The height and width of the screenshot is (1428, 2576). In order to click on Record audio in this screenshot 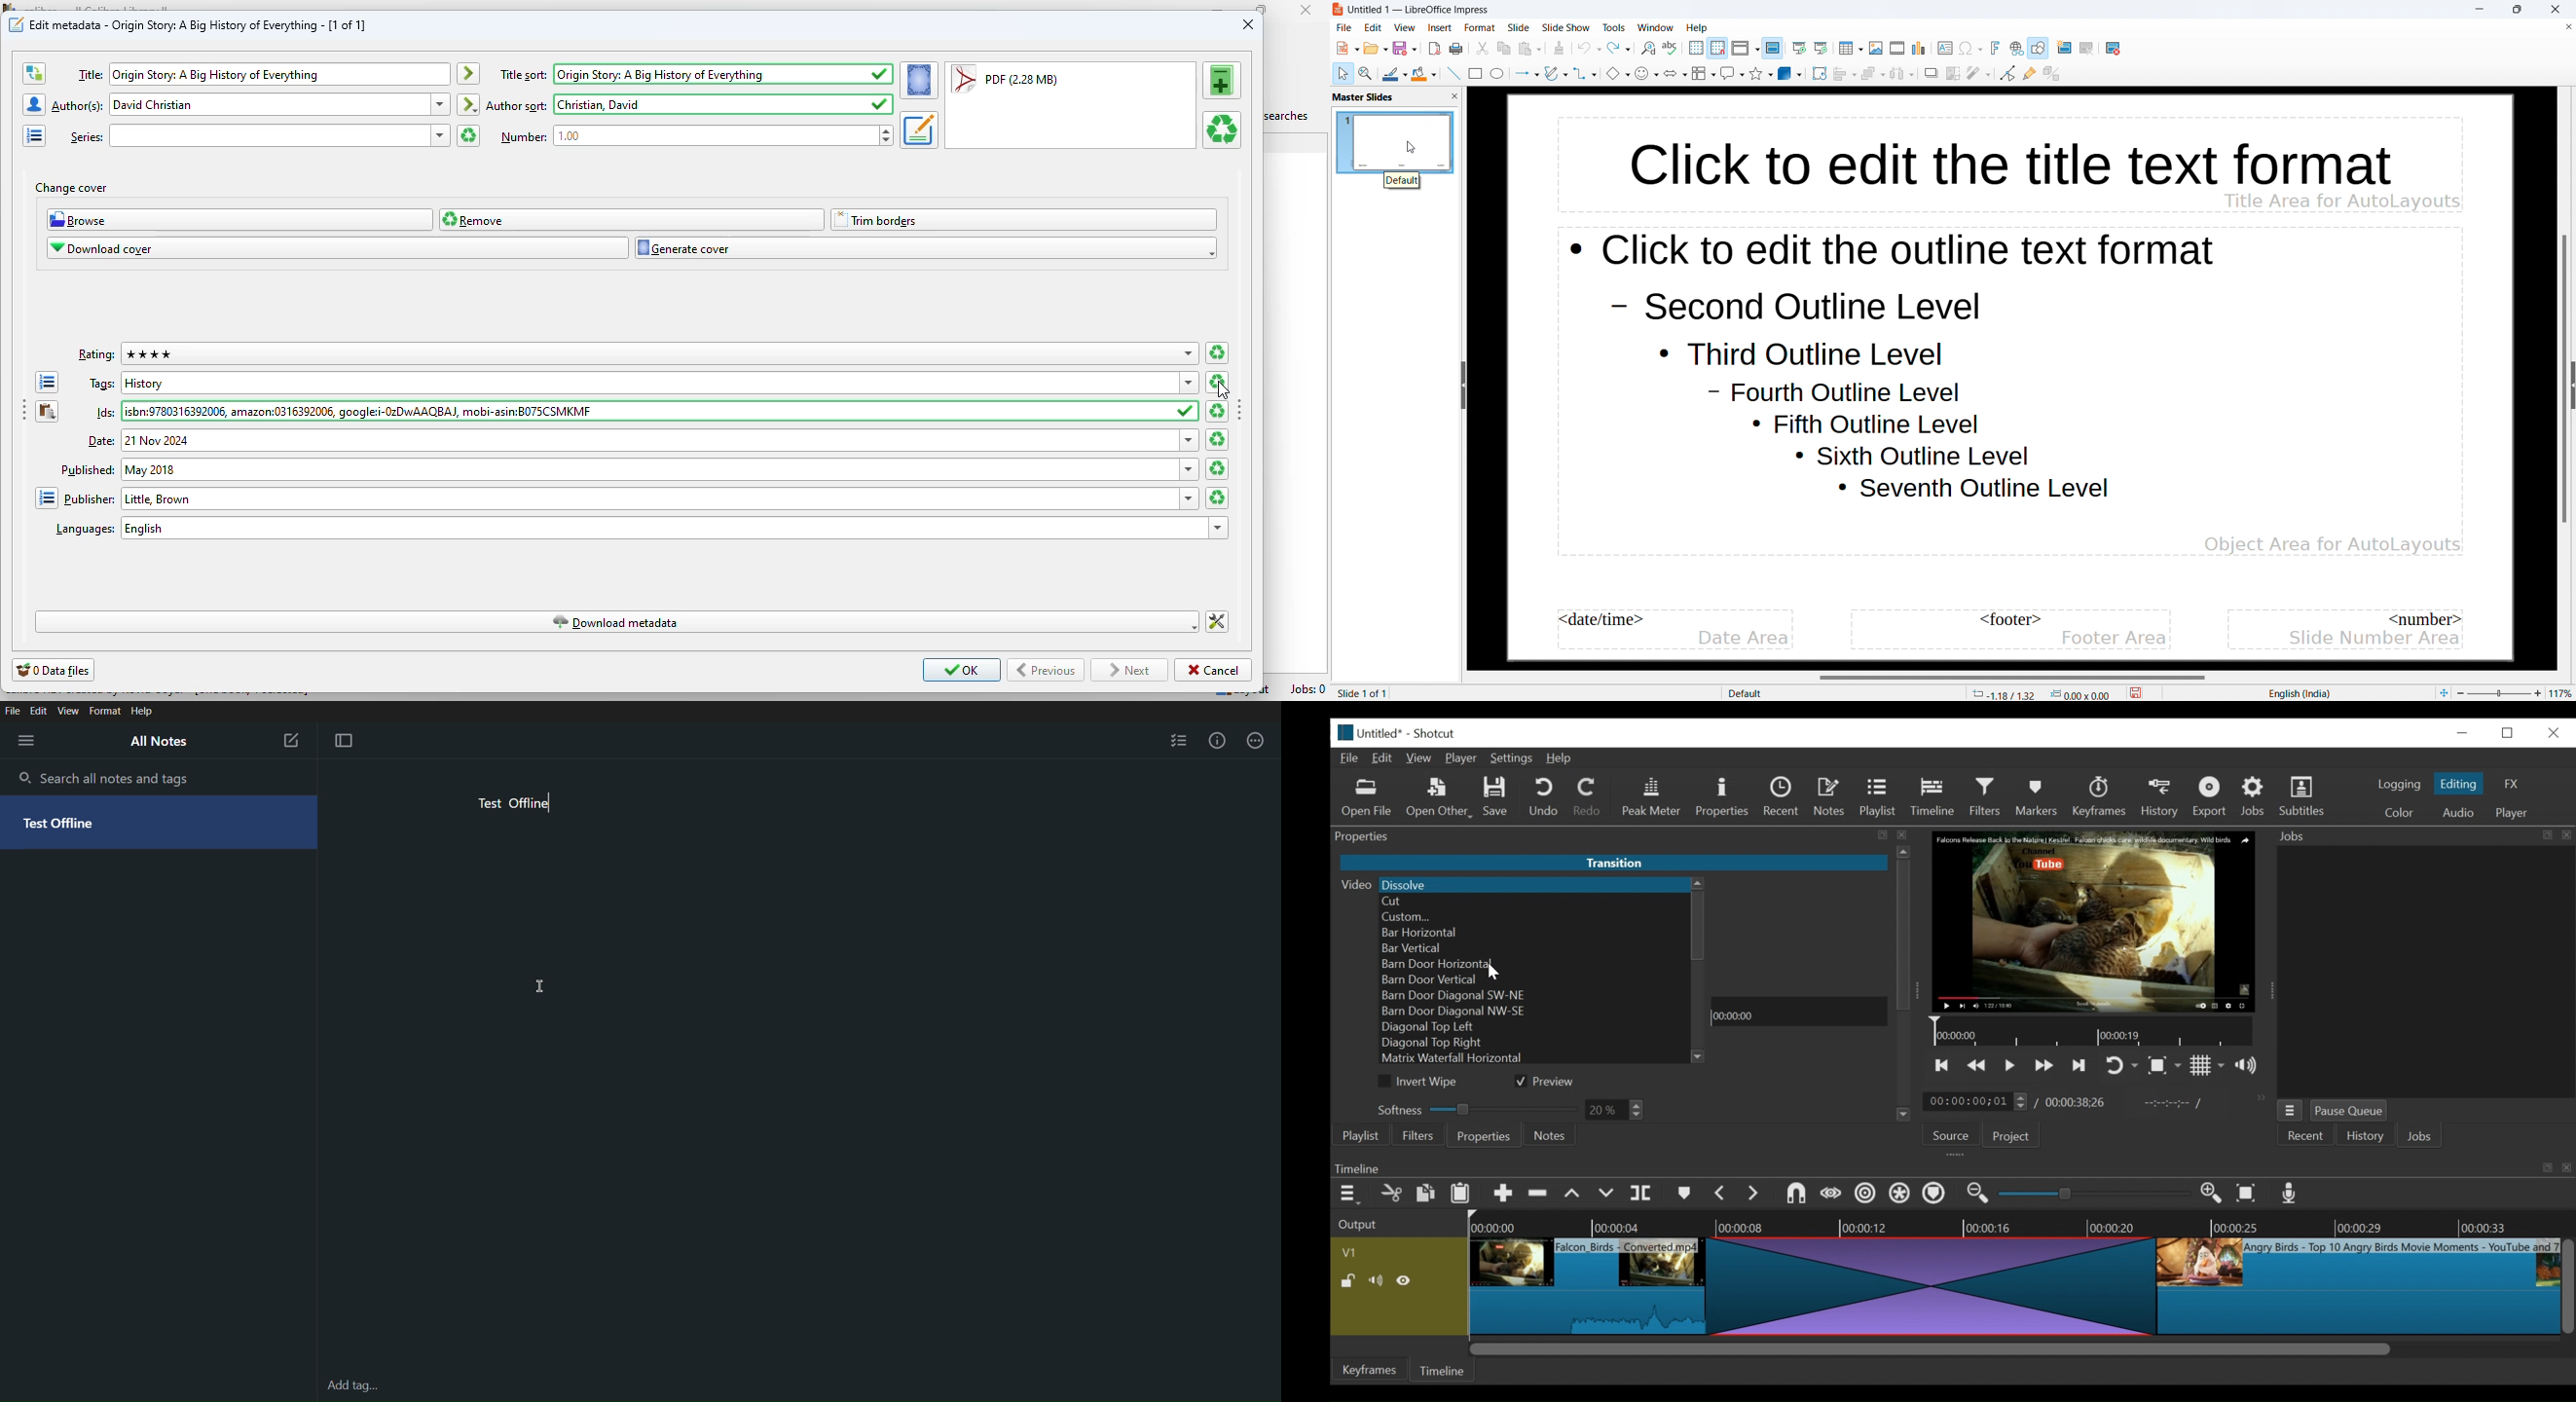, I will do `click(2290, 1196)`.